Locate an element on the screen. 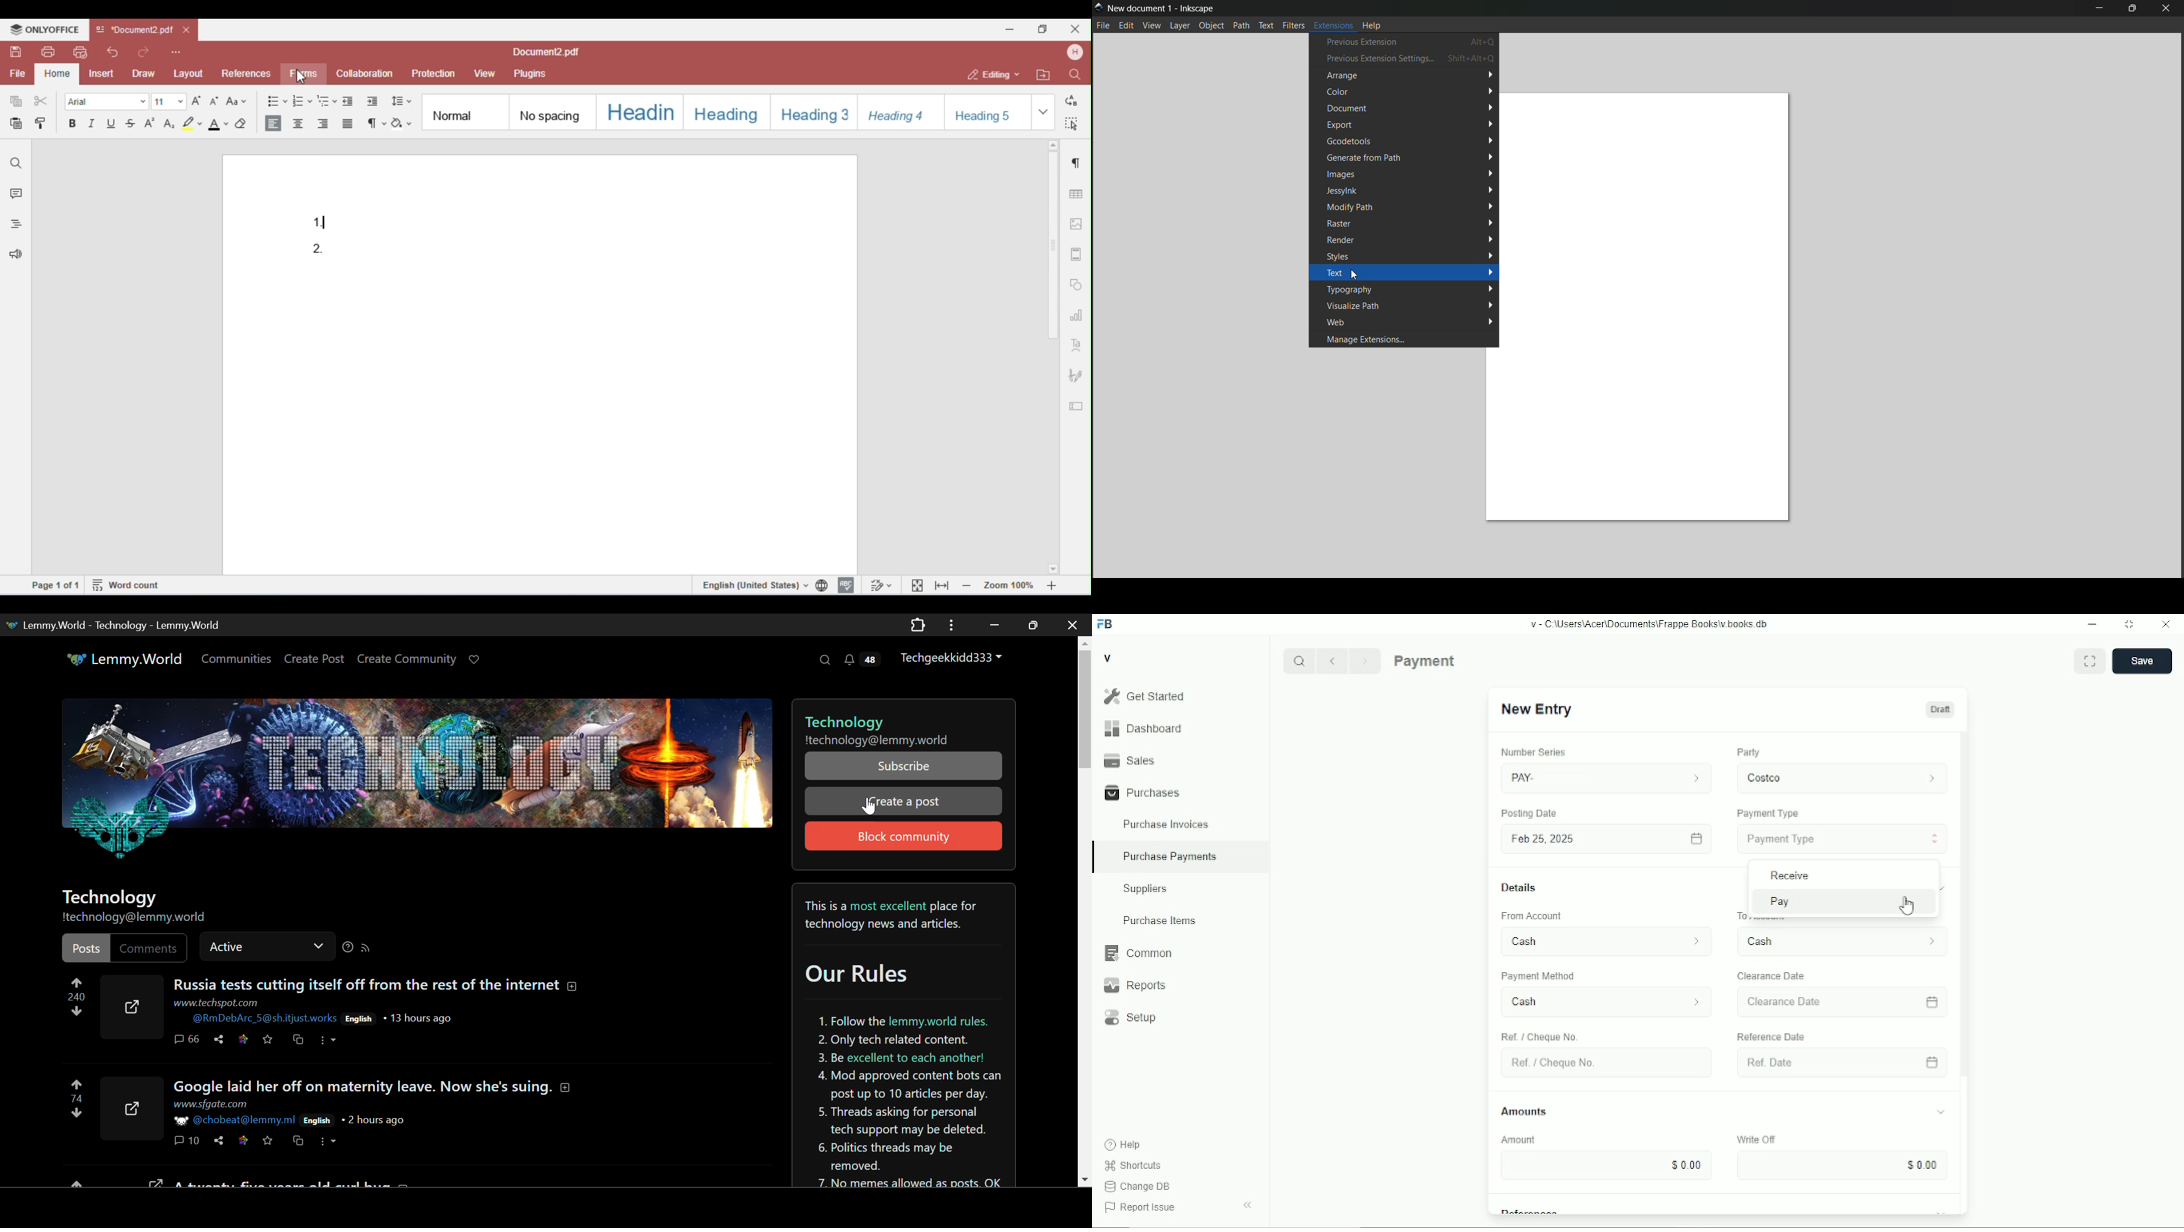 Image resolution: width=2184 pixels, height=1232 pixels. From Account is located at coordinates (1600, 939).